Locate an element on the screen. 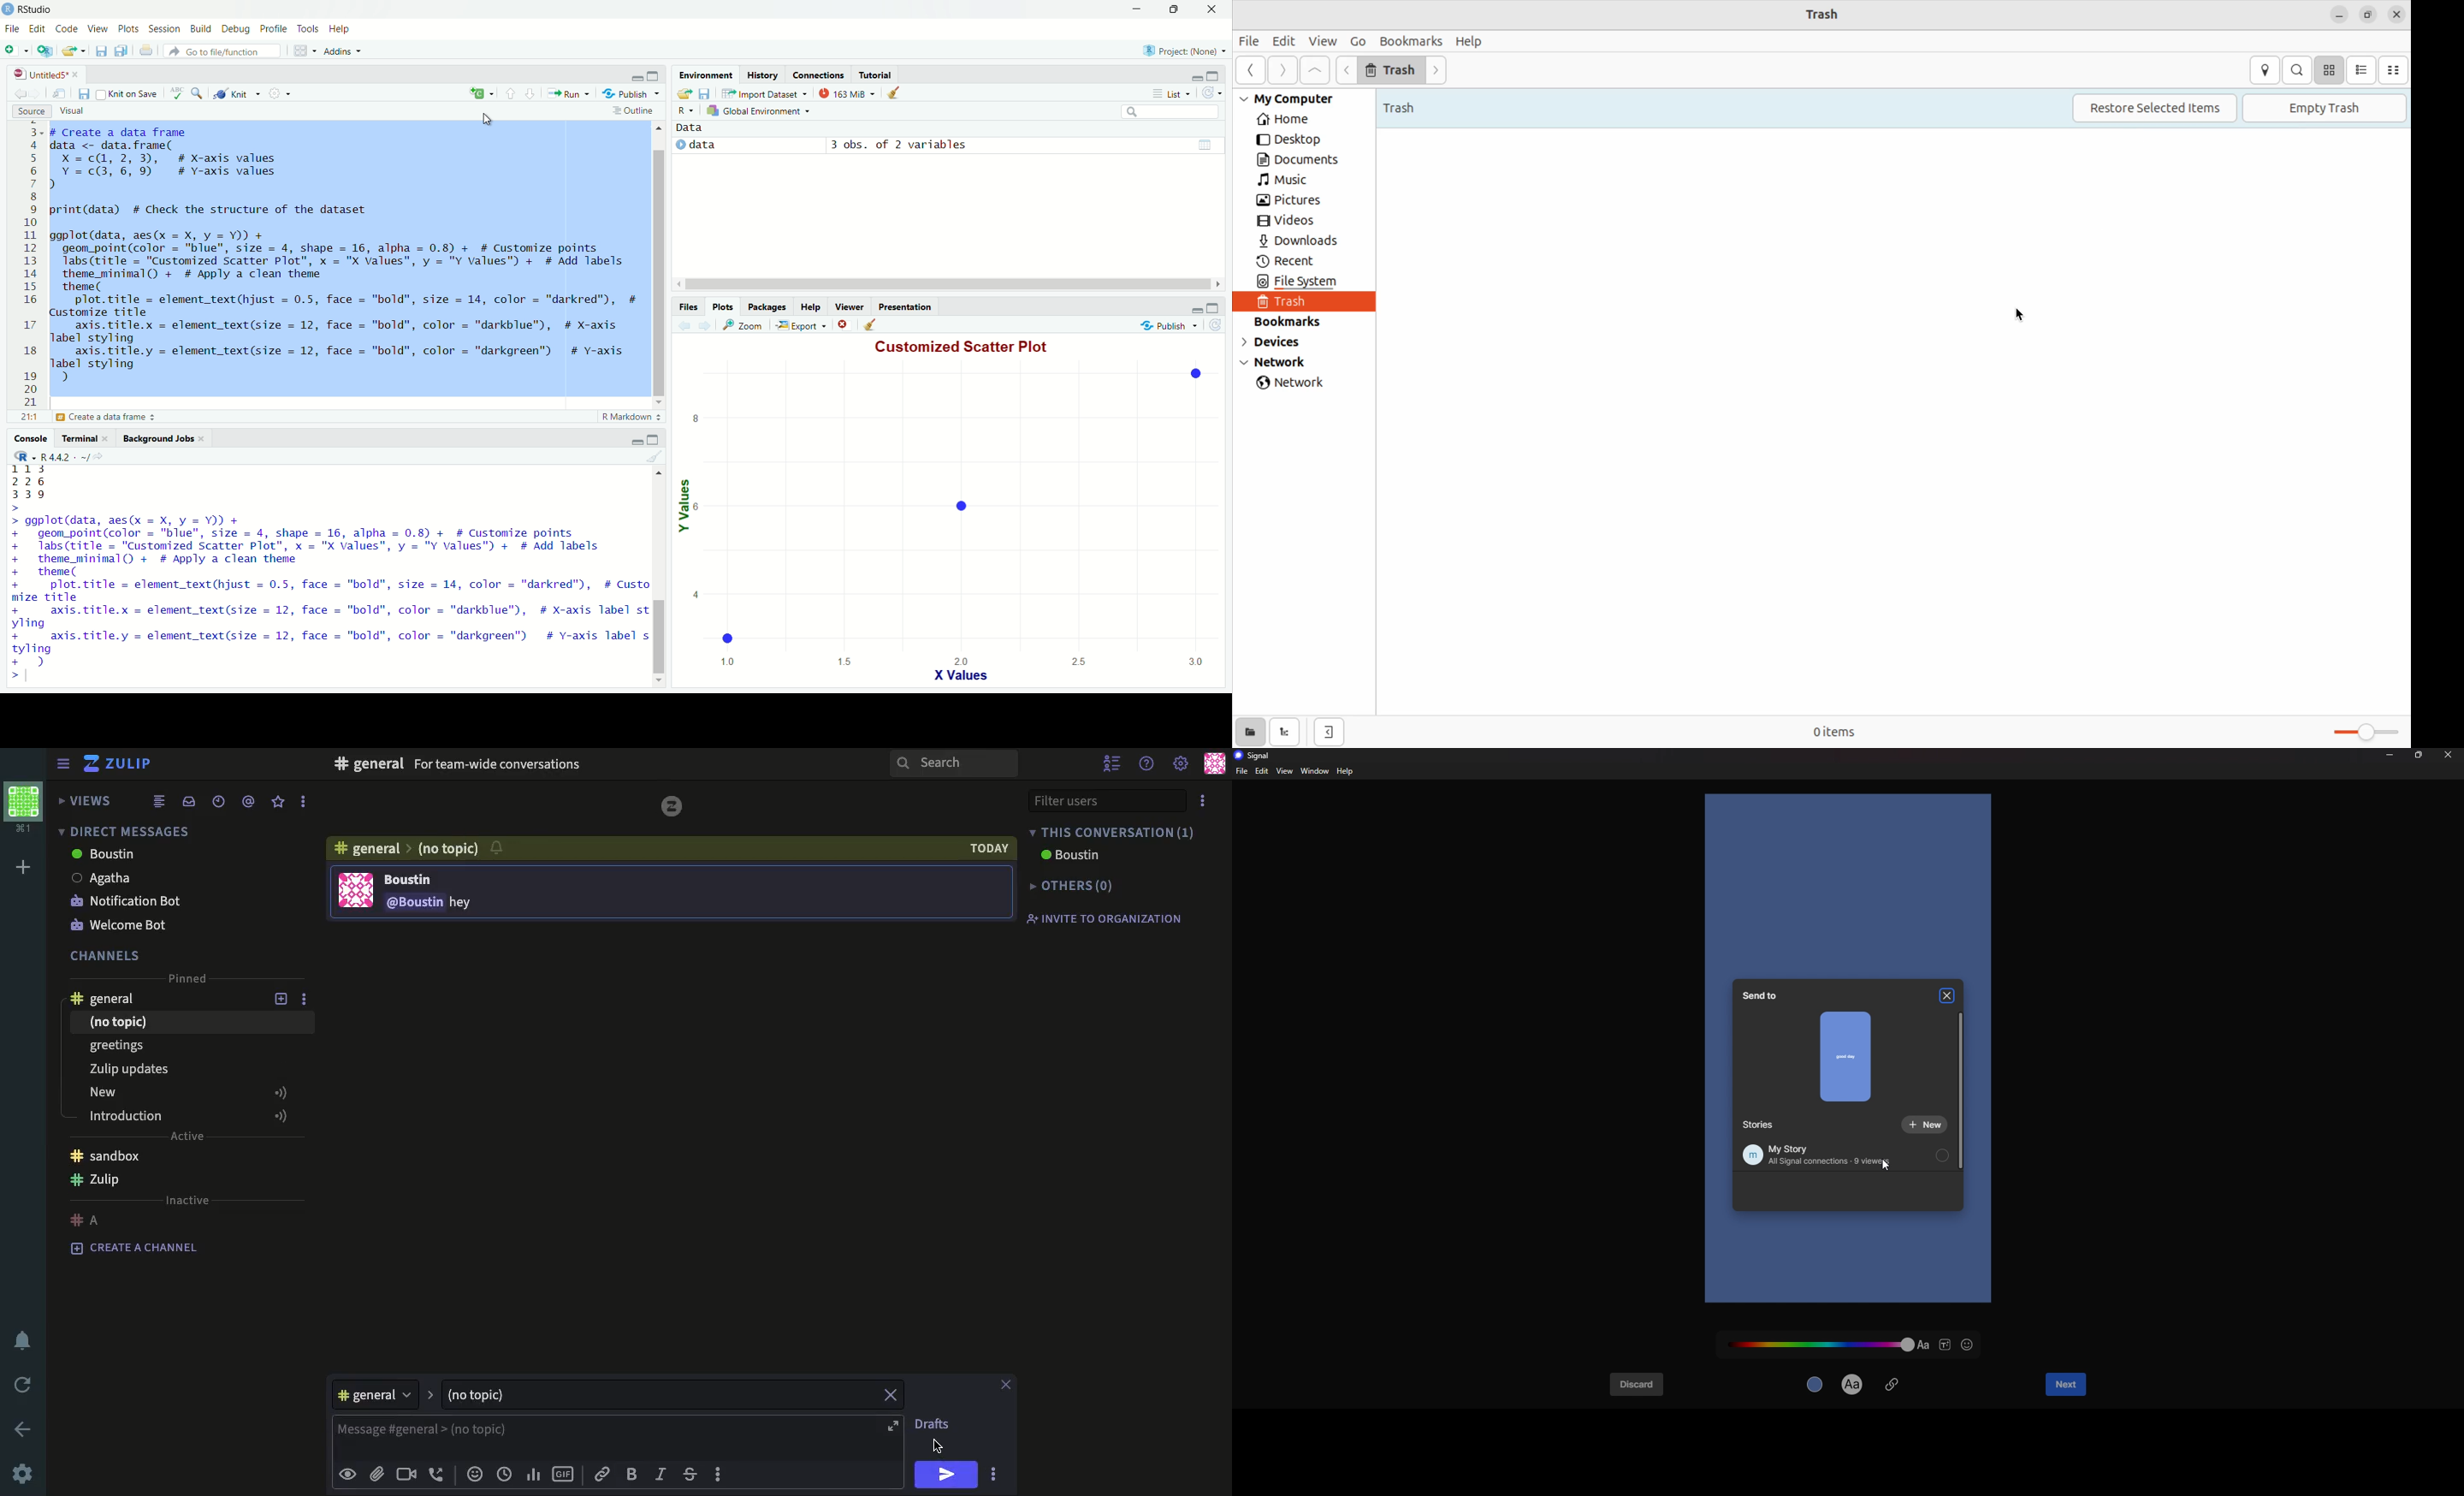 This screenshot has height=1512, width=2464. Maximize is located at coordinates (654, 440).